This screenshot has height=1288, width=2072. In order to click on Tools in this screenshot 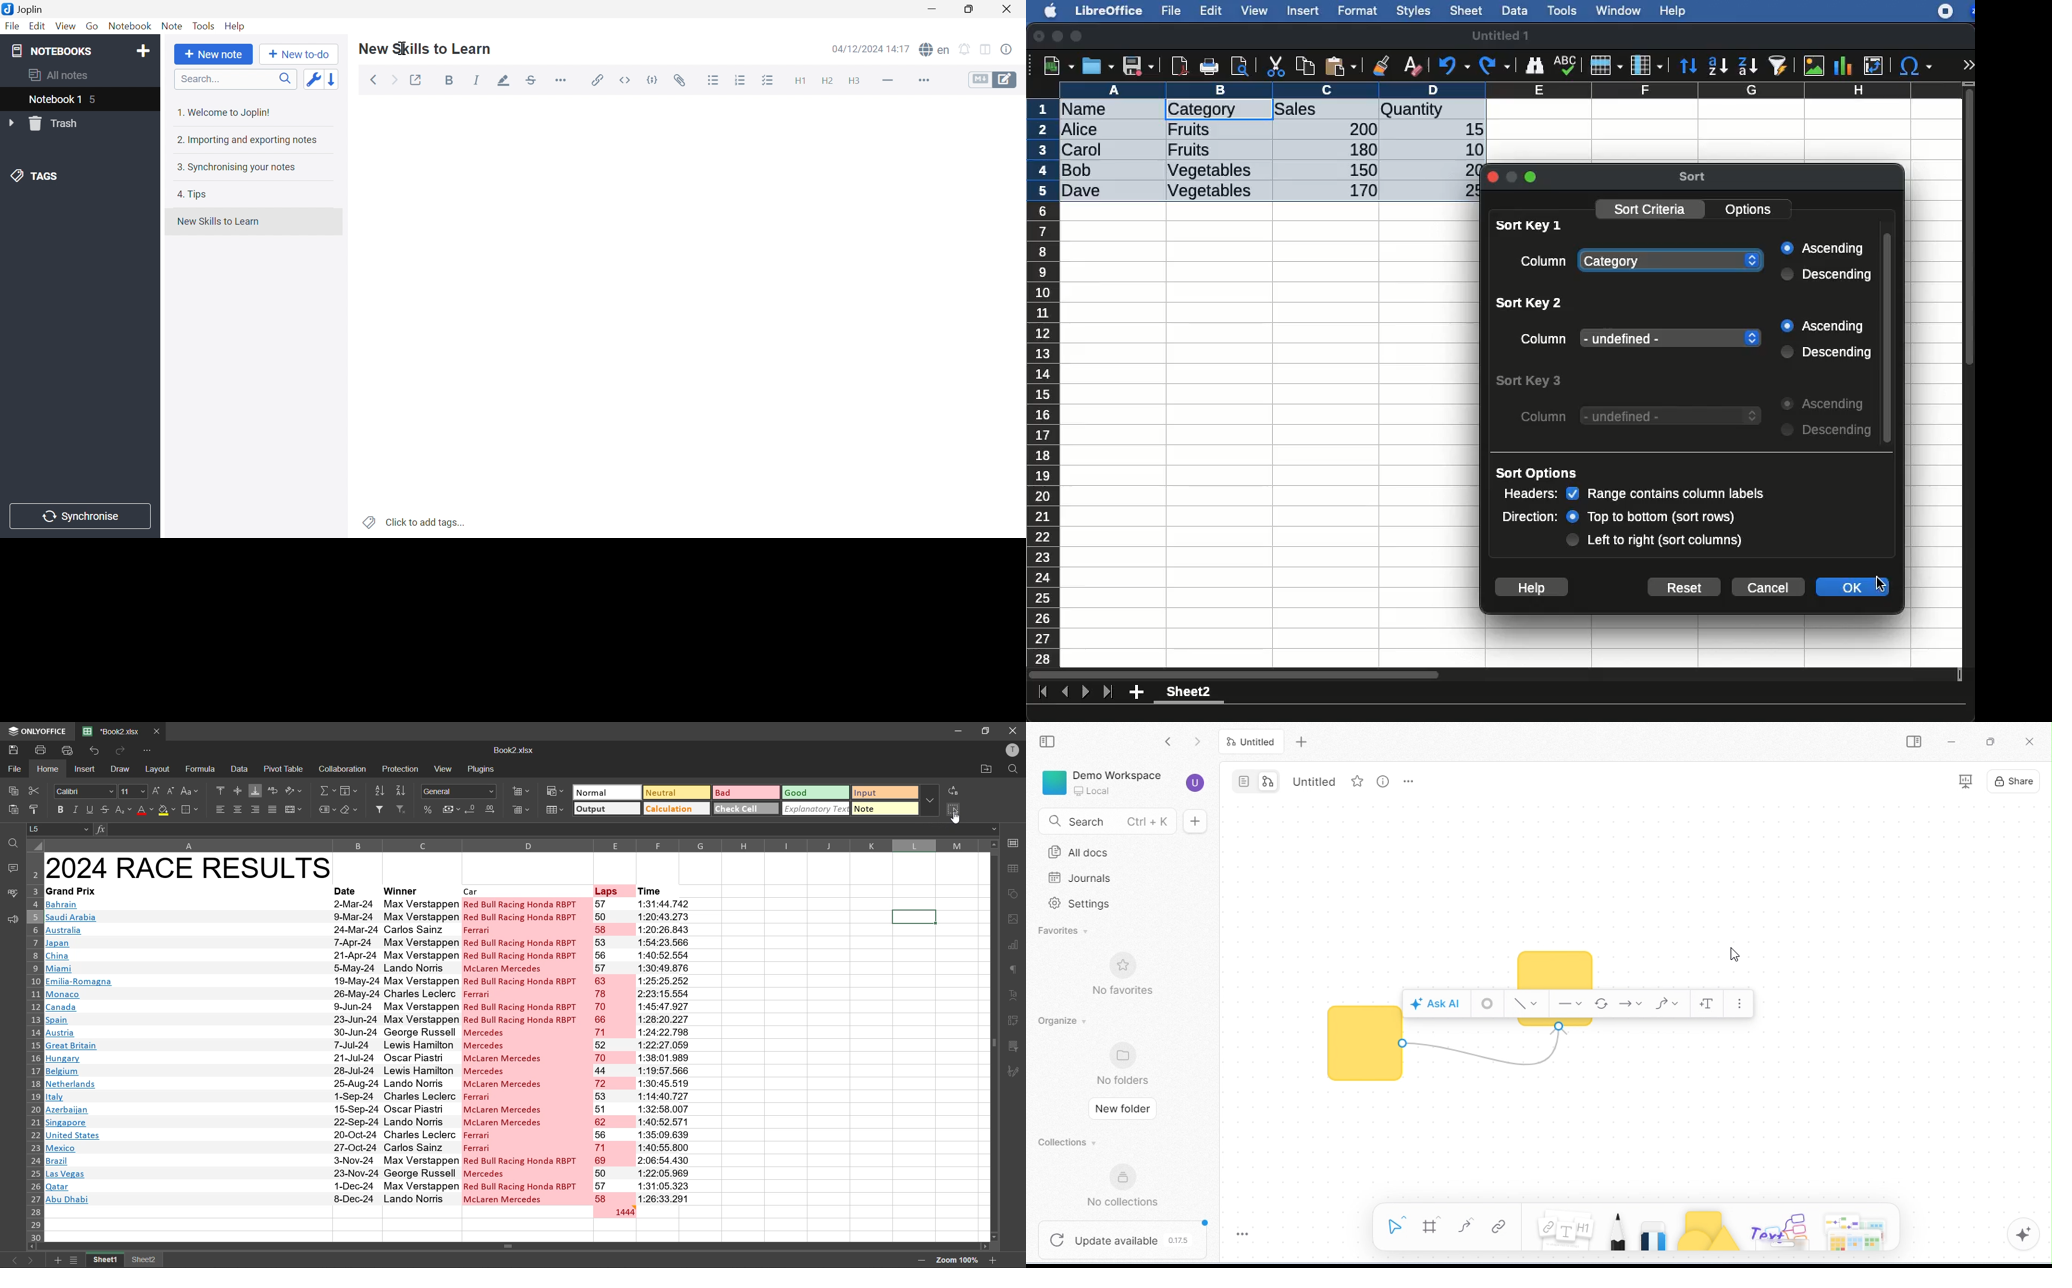, I will do `click(204, 26)`.